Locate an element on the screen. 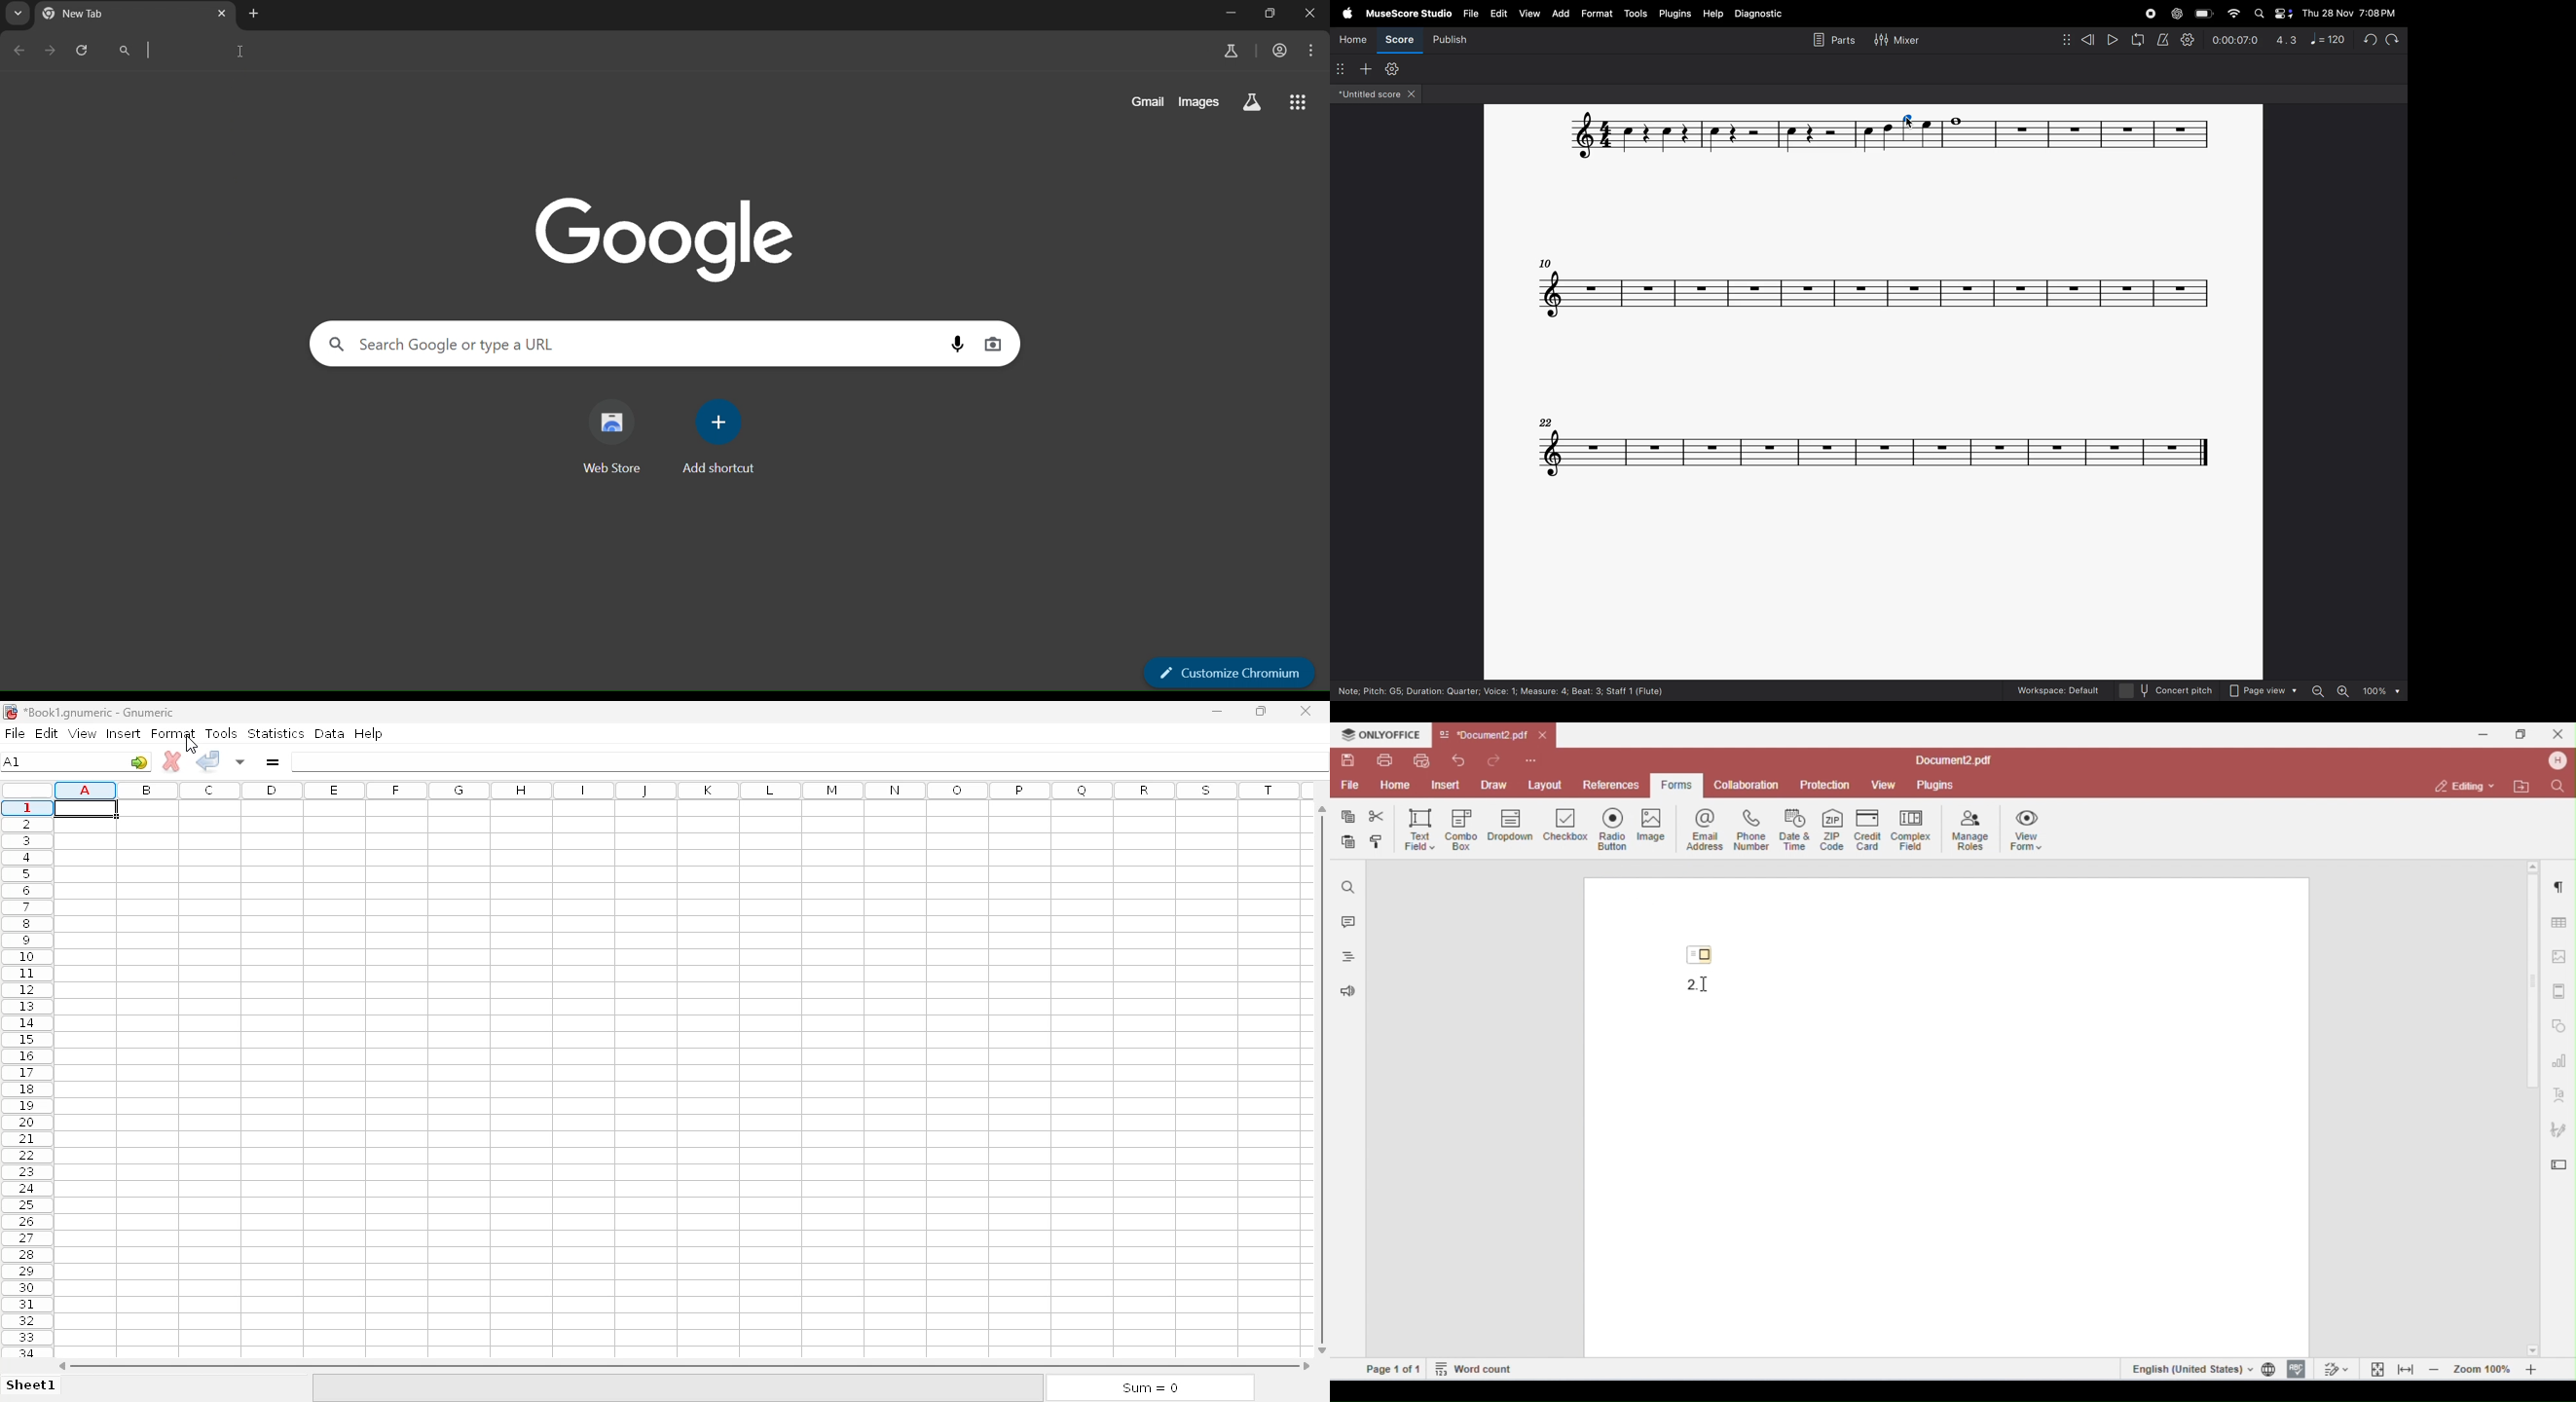 The height and width of the screenshot is (1428, 2576). tools is located at coordinates (1636, 15).